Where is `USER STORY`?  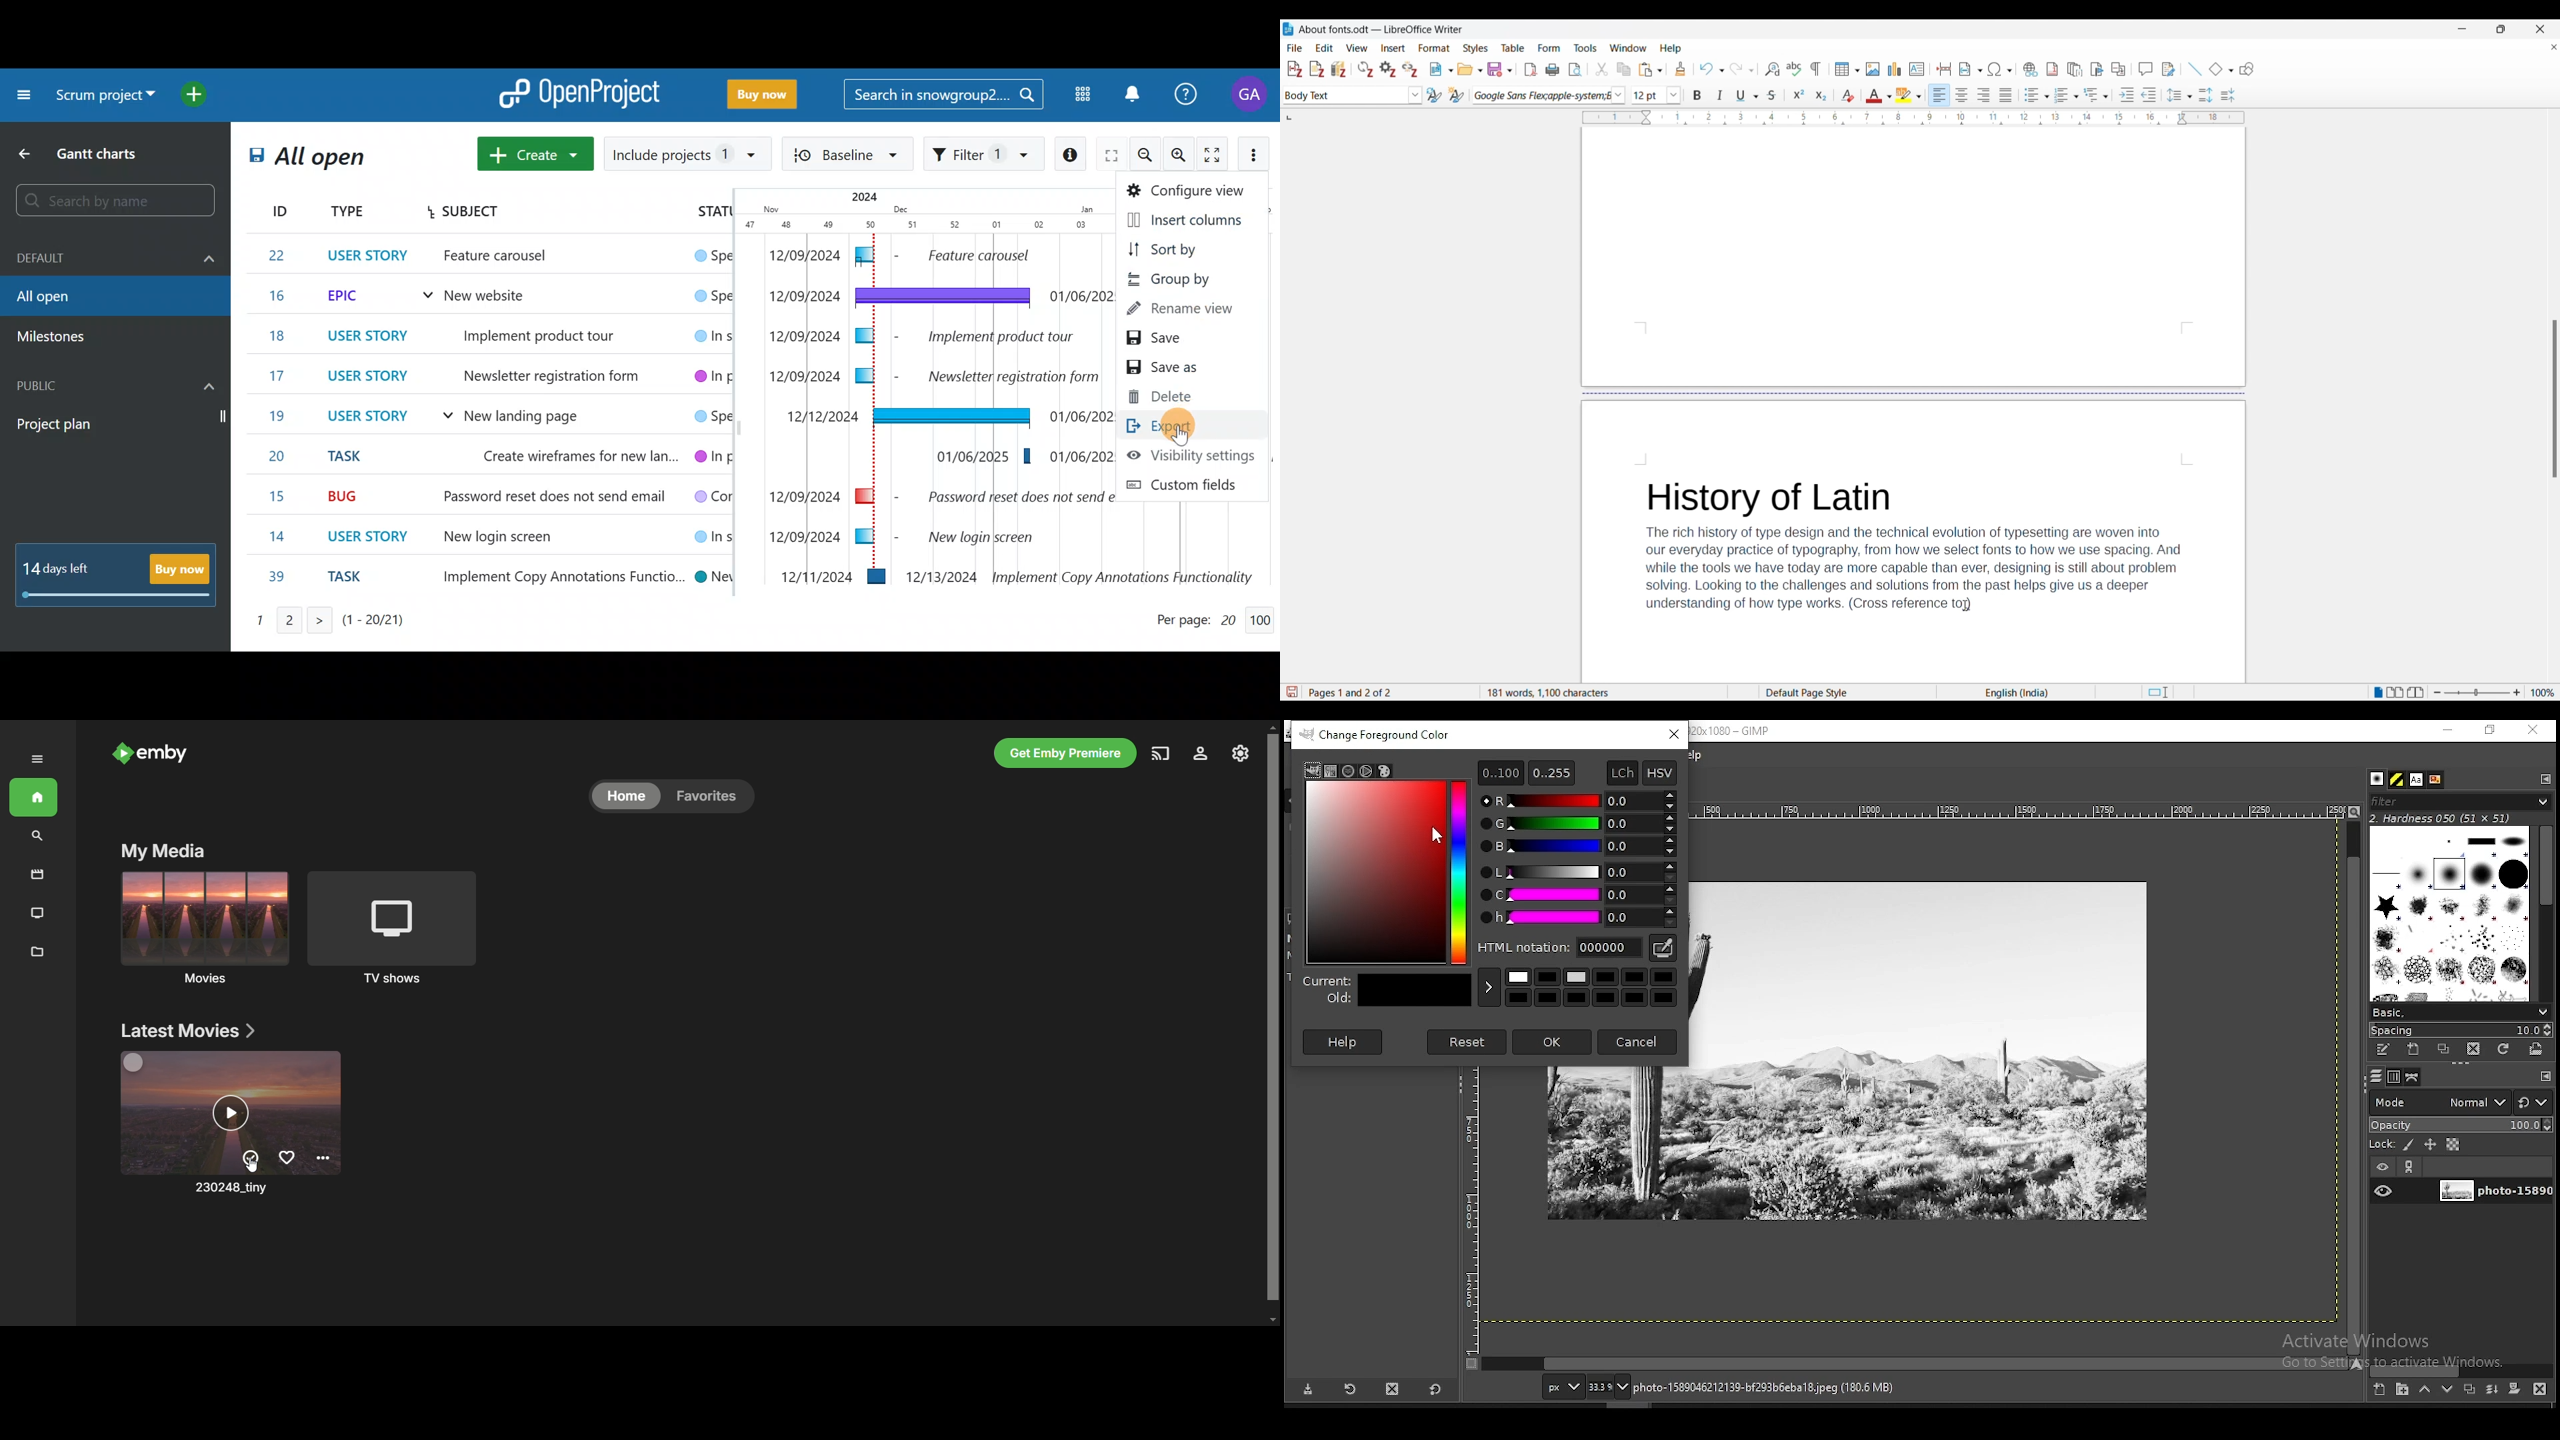
USER STORY is located at coordinates (365, 335).